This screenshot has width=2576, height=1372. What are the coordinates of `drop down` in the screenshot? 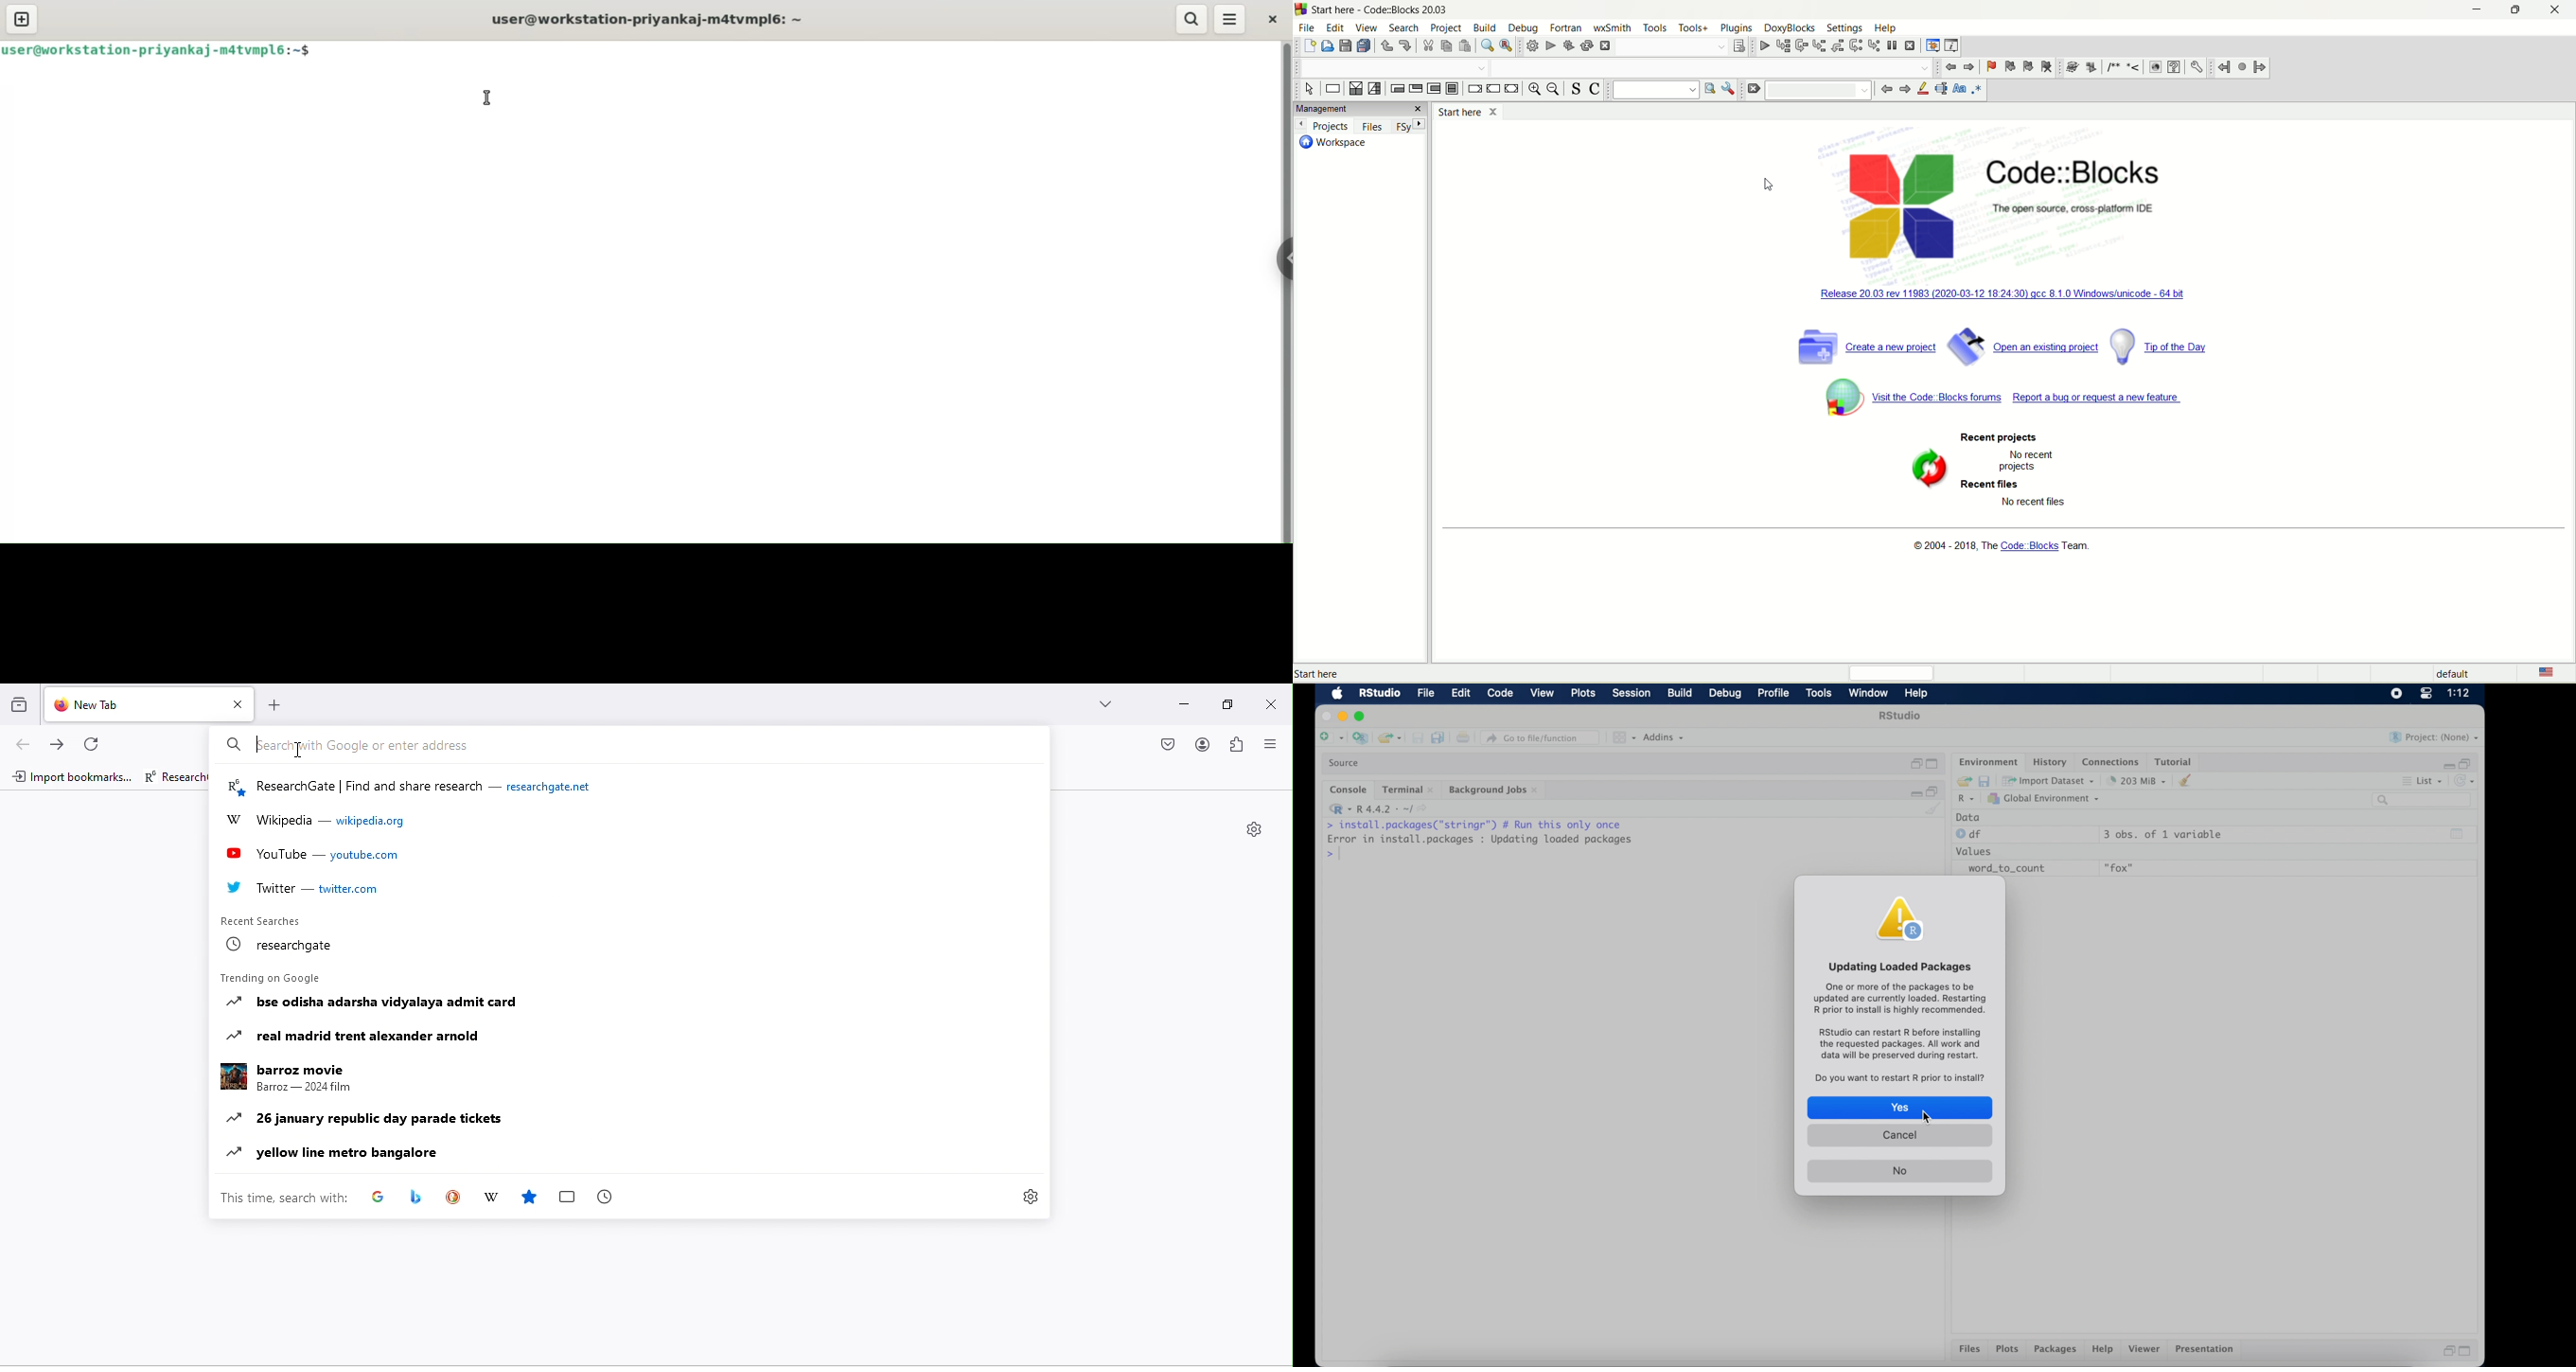 It's located at (1104, 704).